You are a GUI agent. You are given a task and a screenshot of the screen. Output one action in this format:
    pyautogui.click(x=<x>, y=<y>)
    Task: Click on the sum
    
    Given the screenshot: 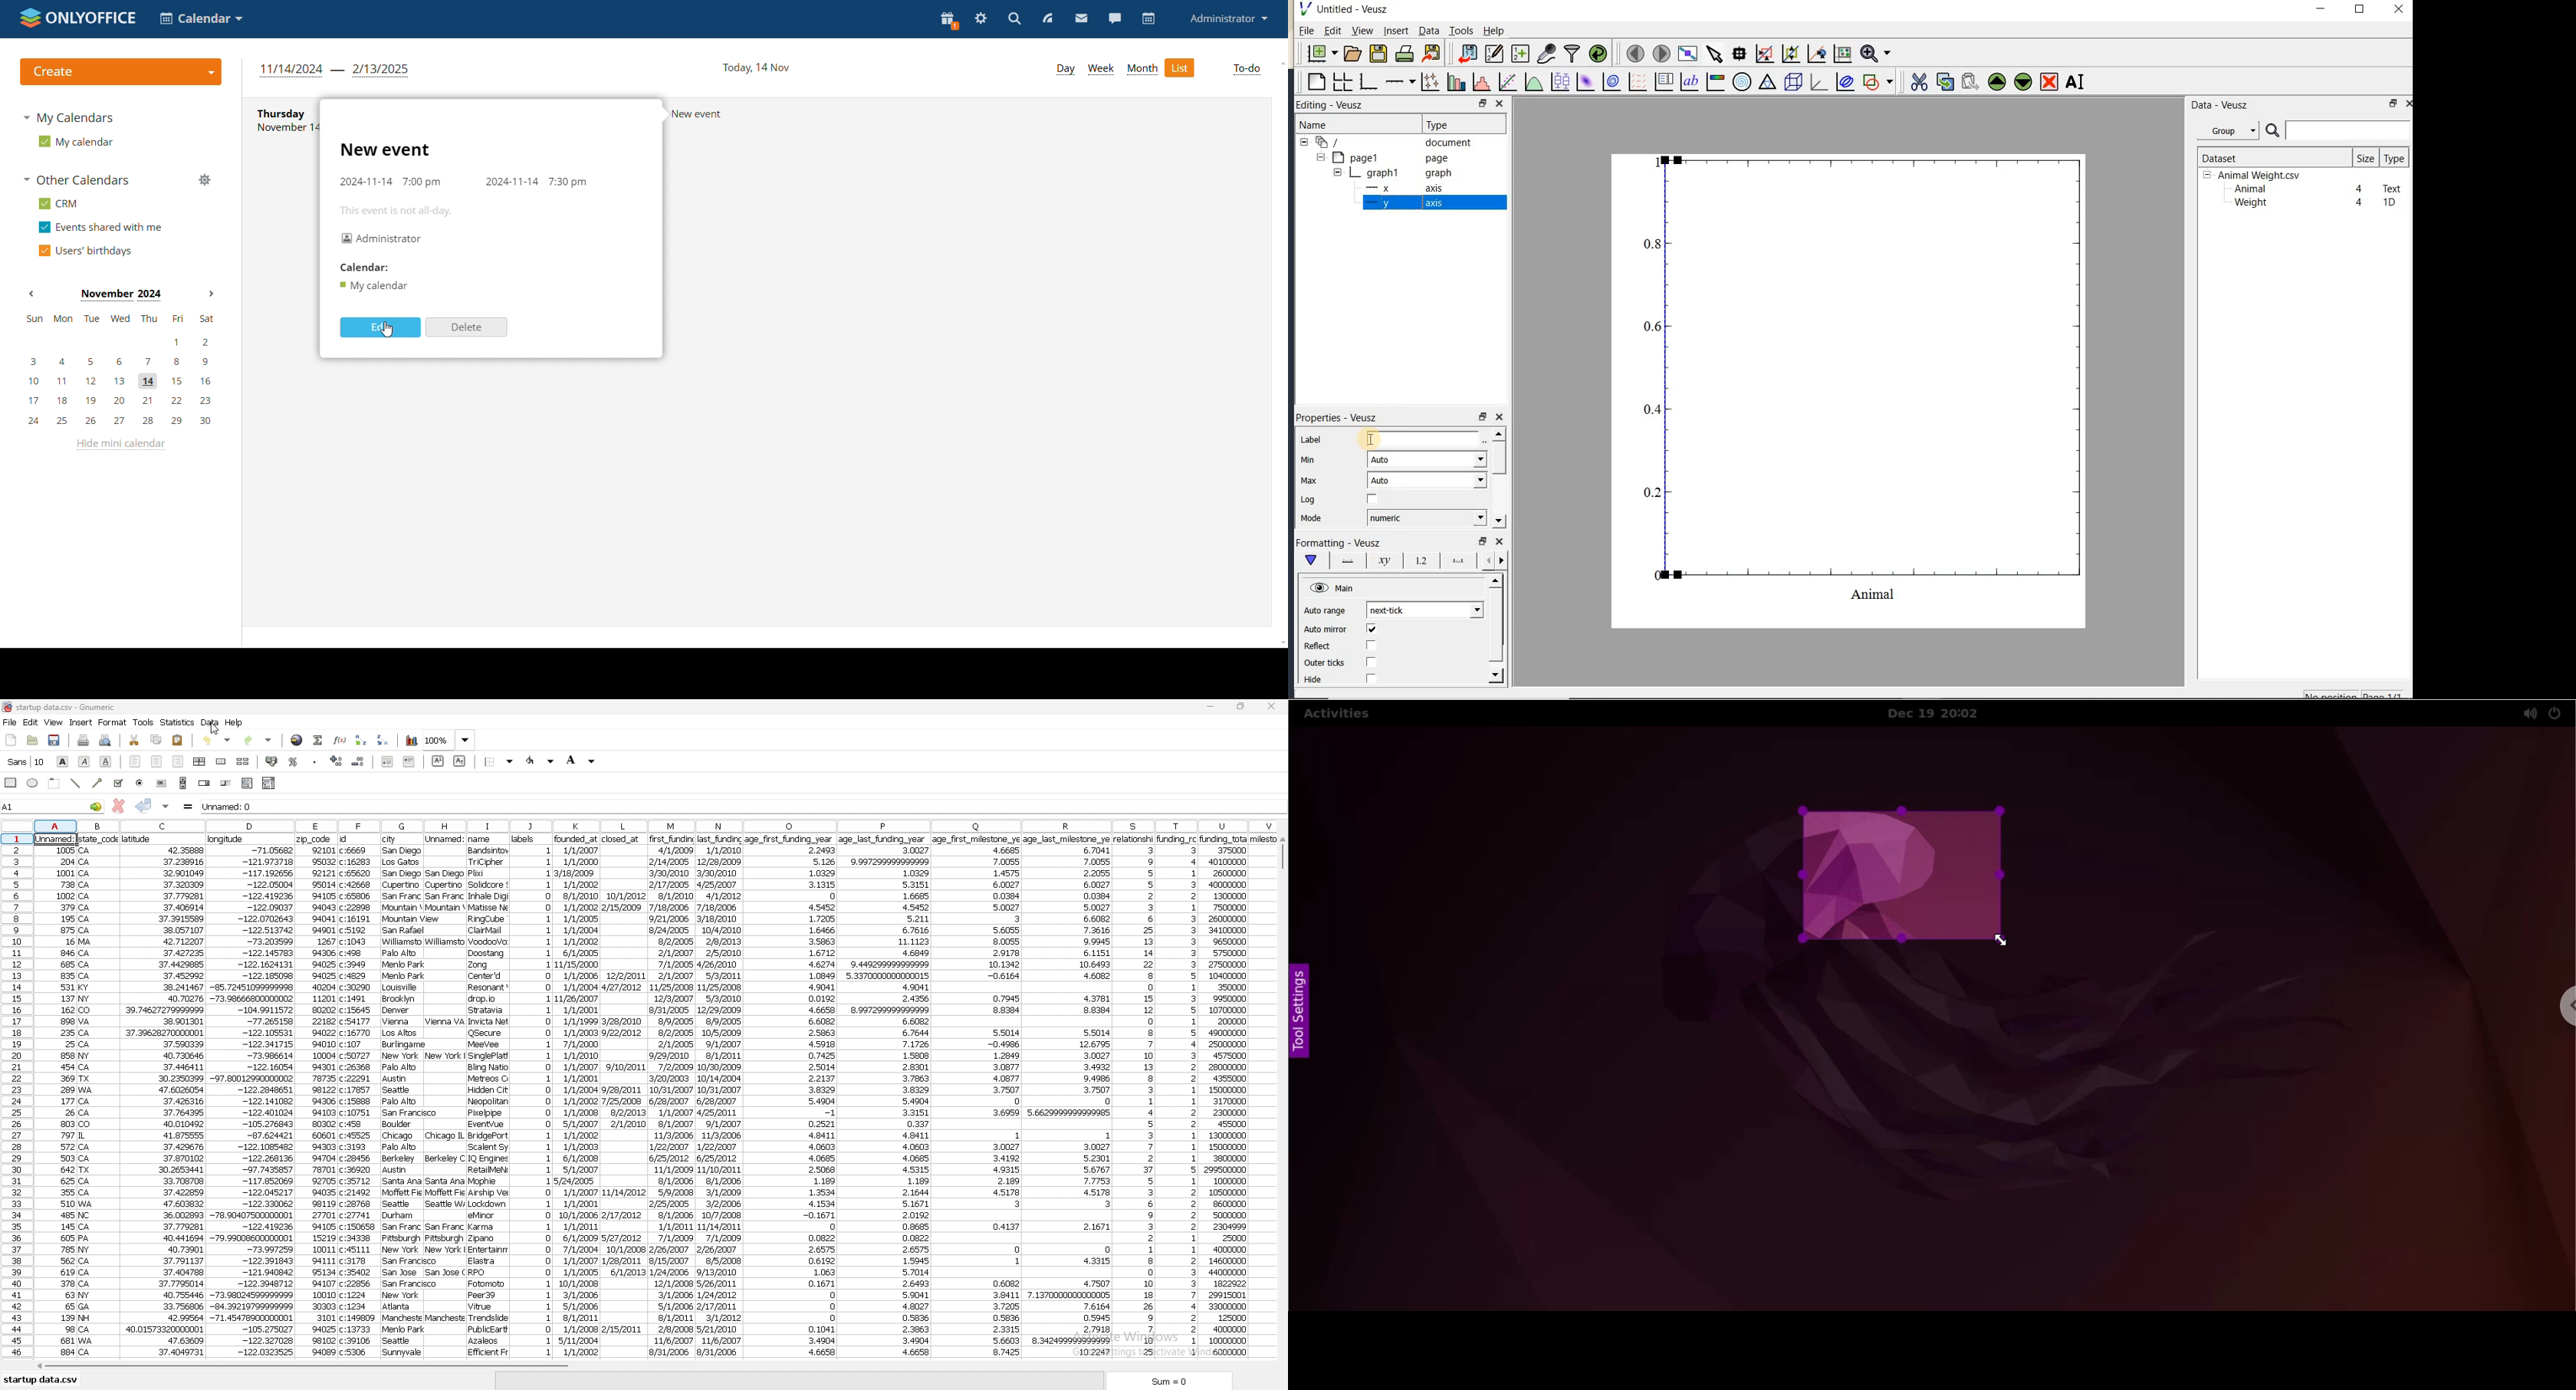 What is the action you would take?
    pyautogui.click(x=1173, y=1381)
    